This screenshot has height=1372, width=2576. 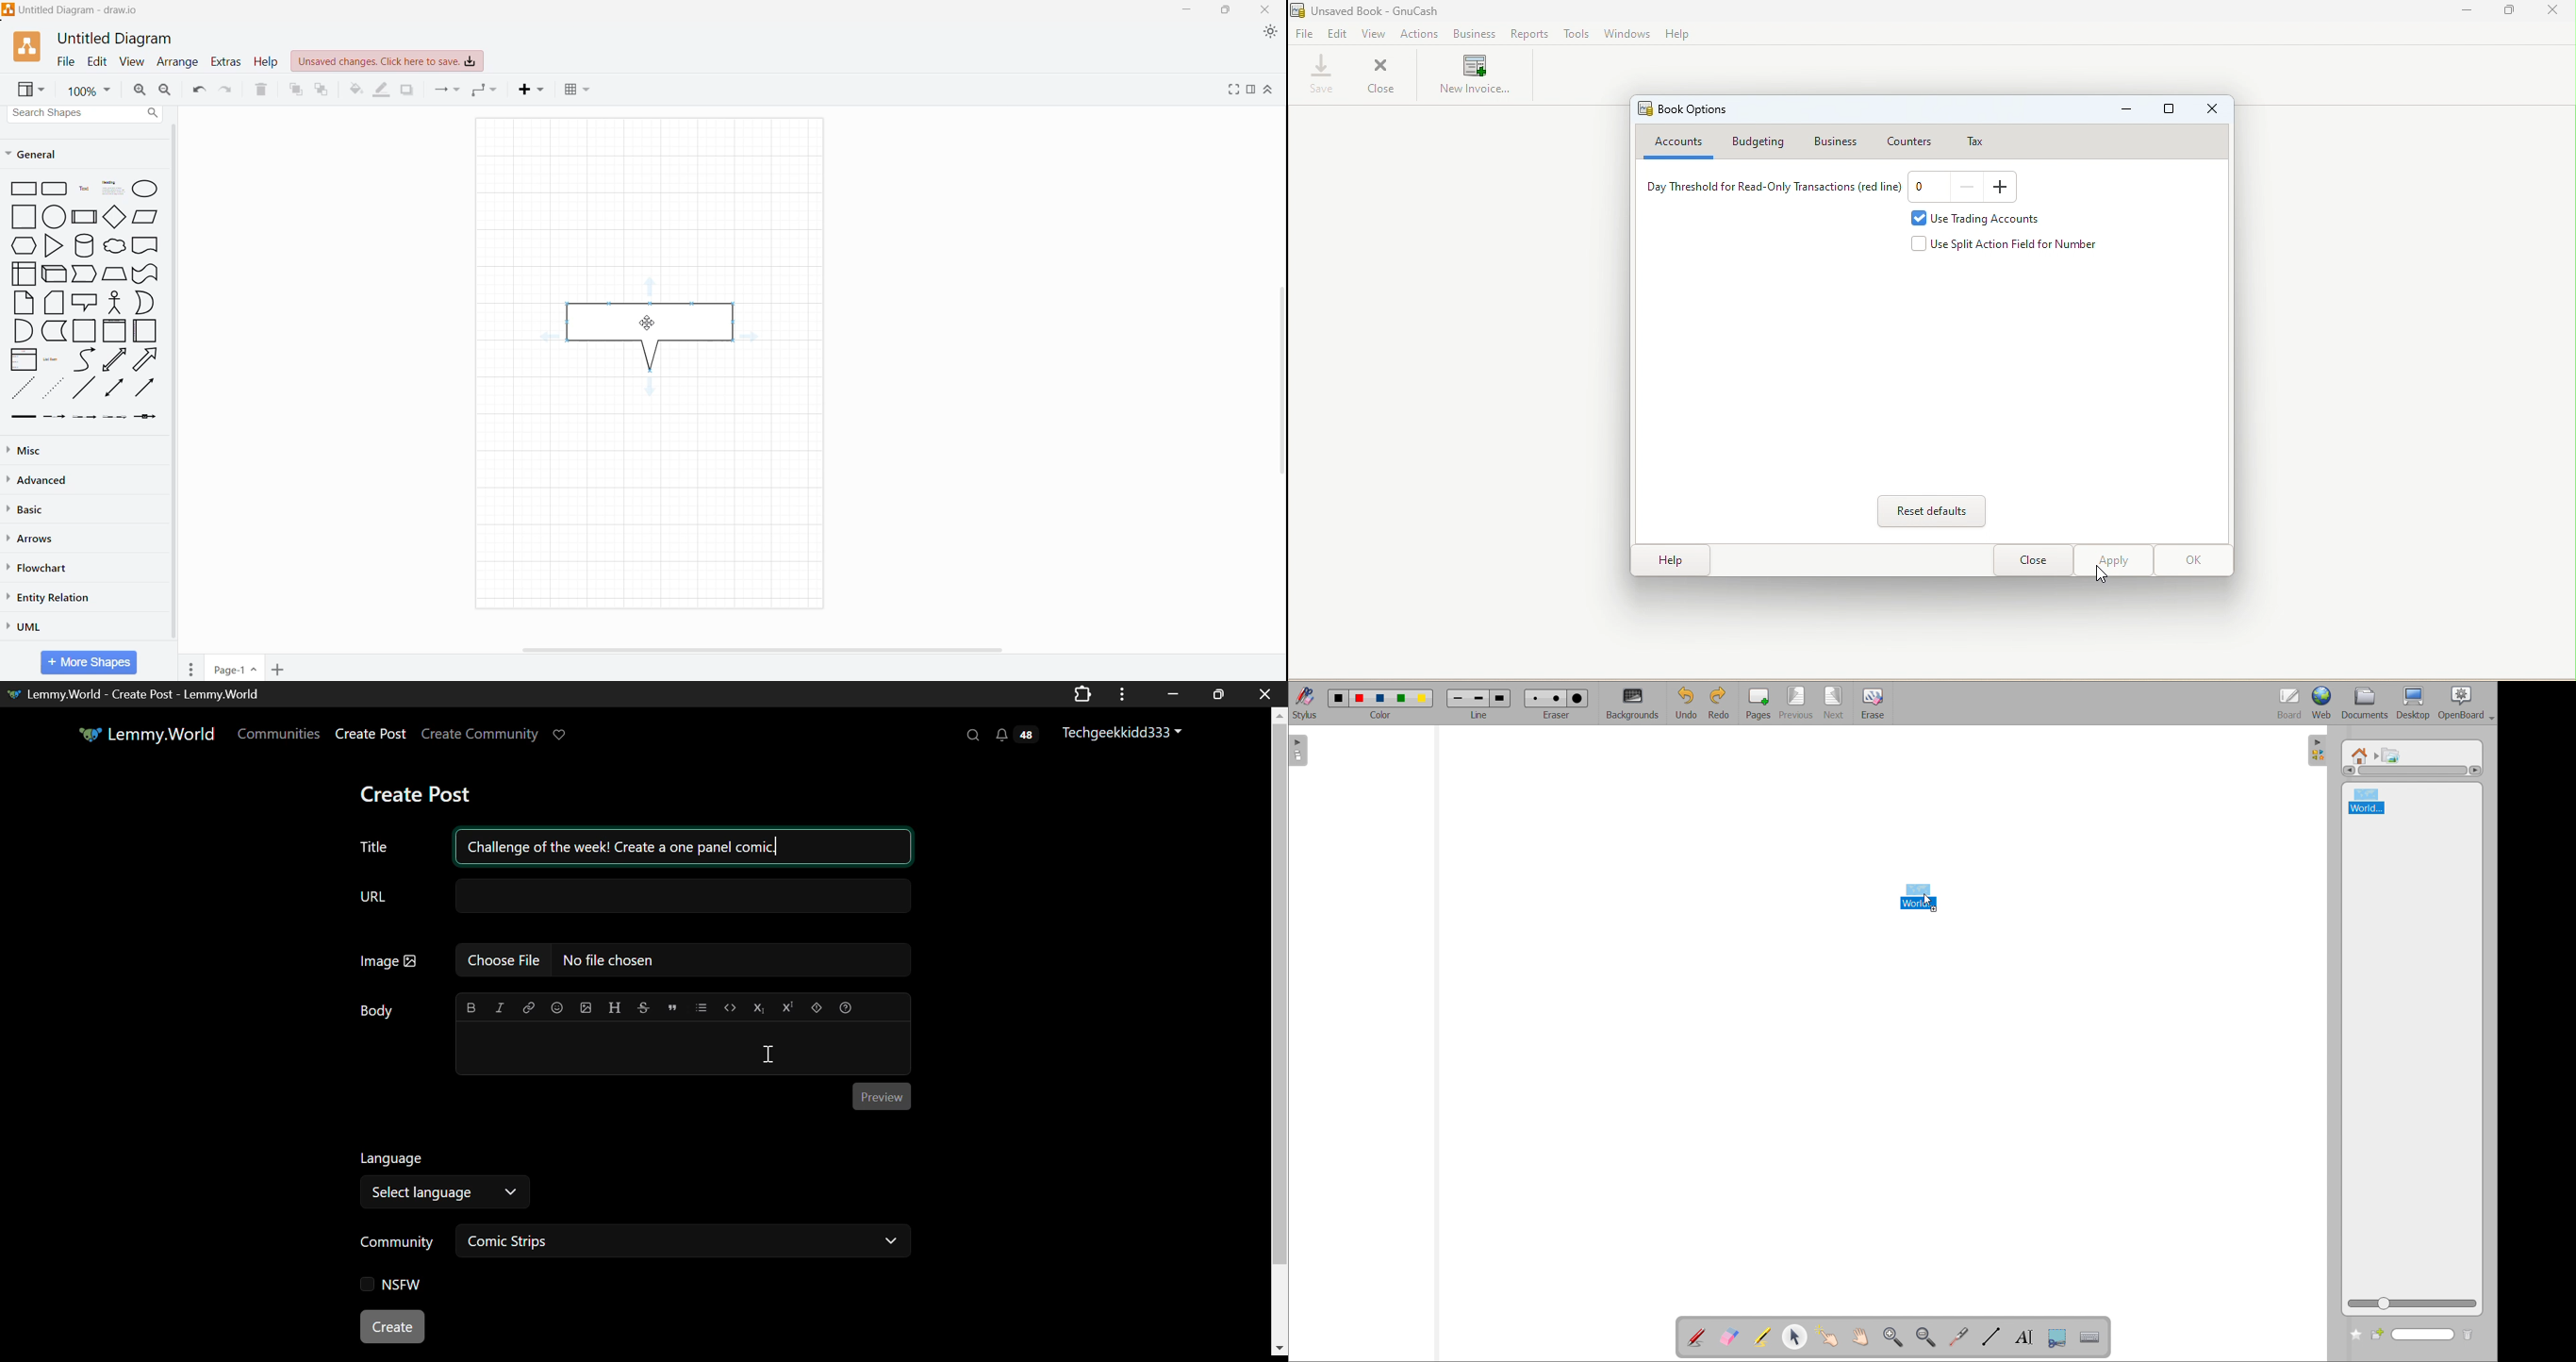 What do you see at coordinates (2552, 11) in the screenshot?
I see `close` at bounding box center [2552, 11].